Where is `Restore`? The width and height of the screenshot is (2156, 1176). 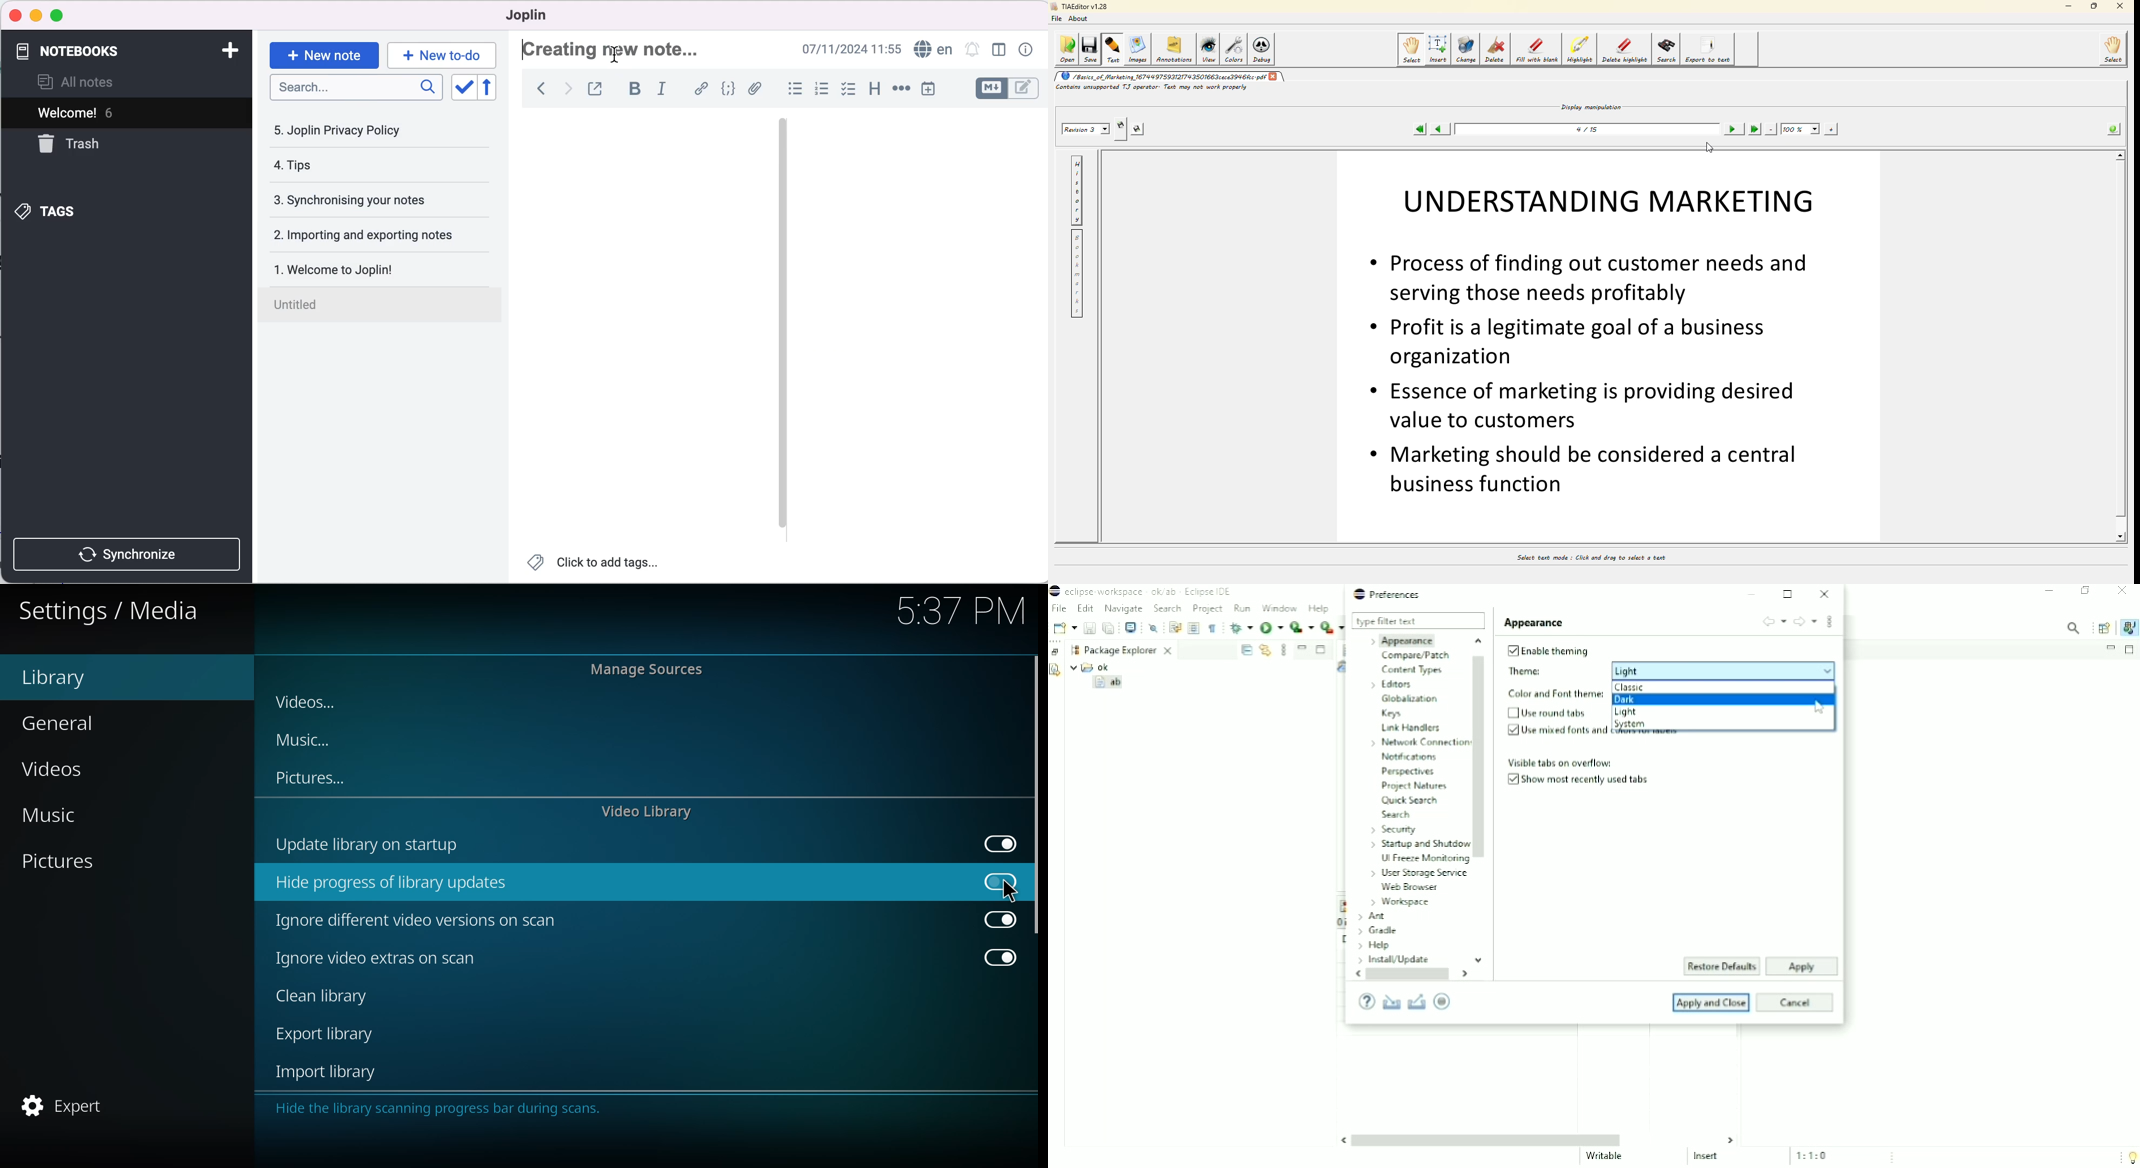 Restore is located at coordinates (1056, 651).